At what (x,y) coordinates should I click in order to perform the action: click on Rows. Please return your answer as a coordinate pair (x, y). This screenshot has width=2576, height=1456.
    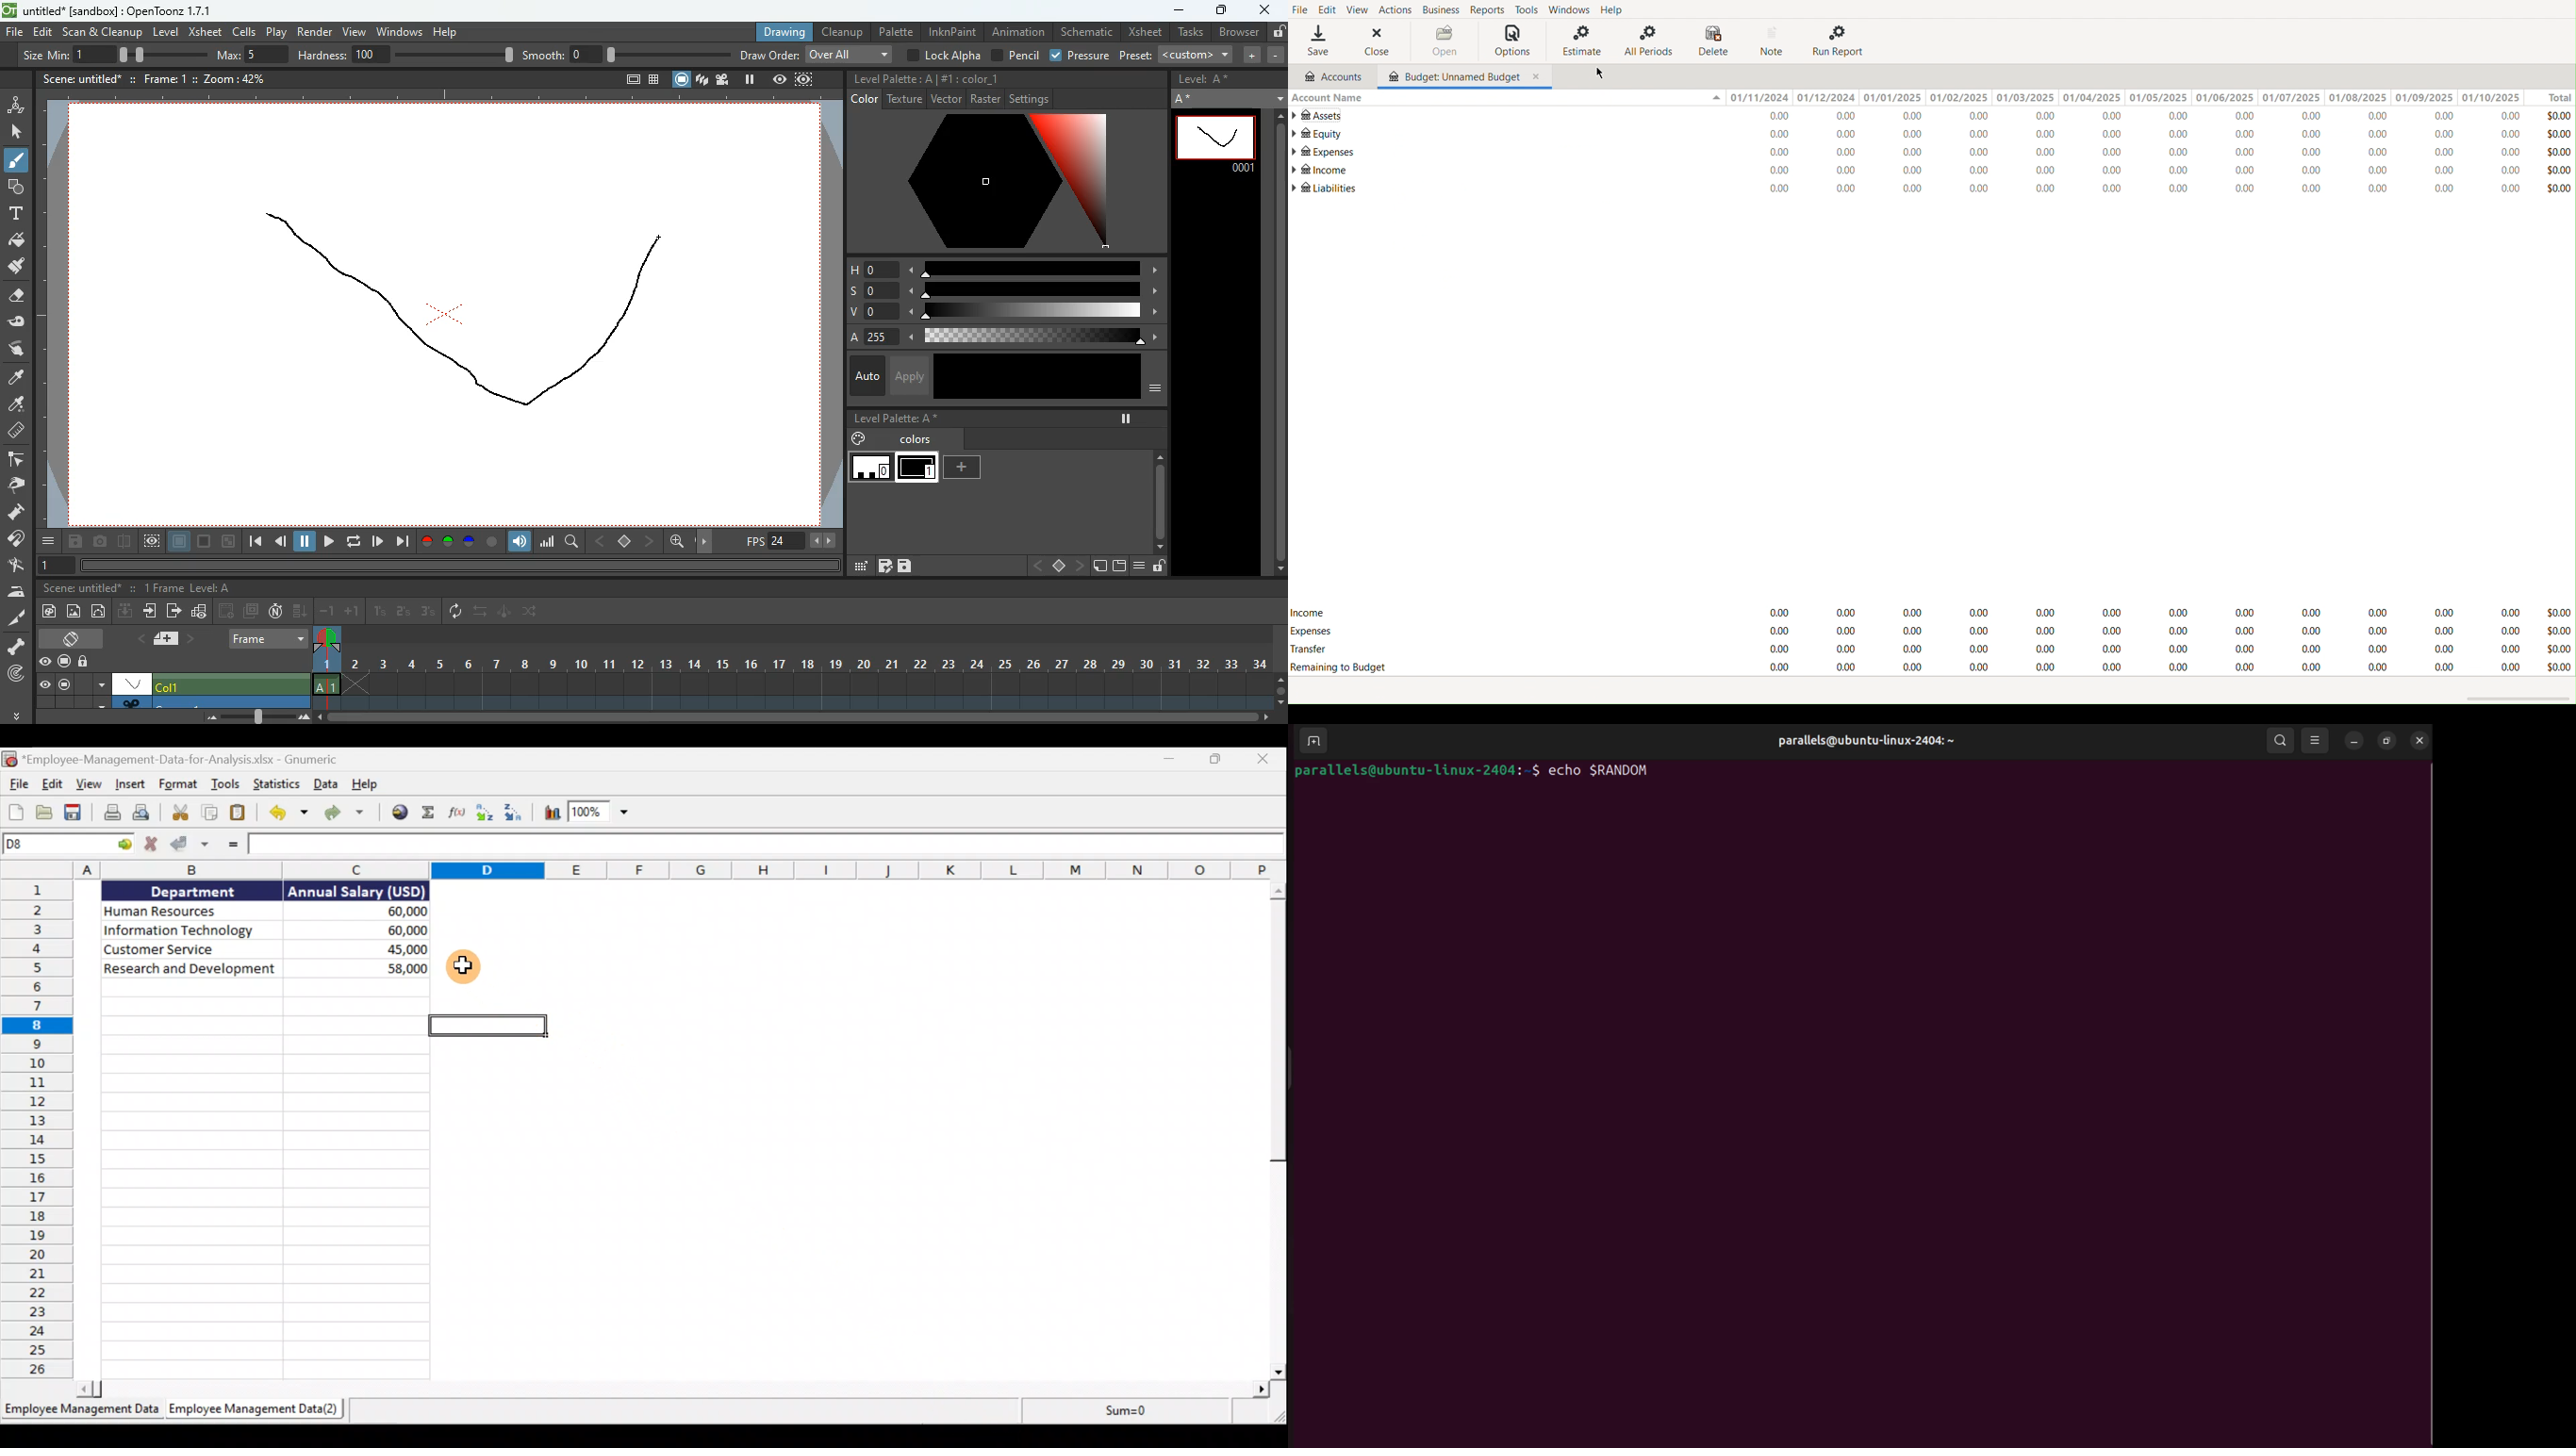
    Looking at the image, I should click on (36, 1130).